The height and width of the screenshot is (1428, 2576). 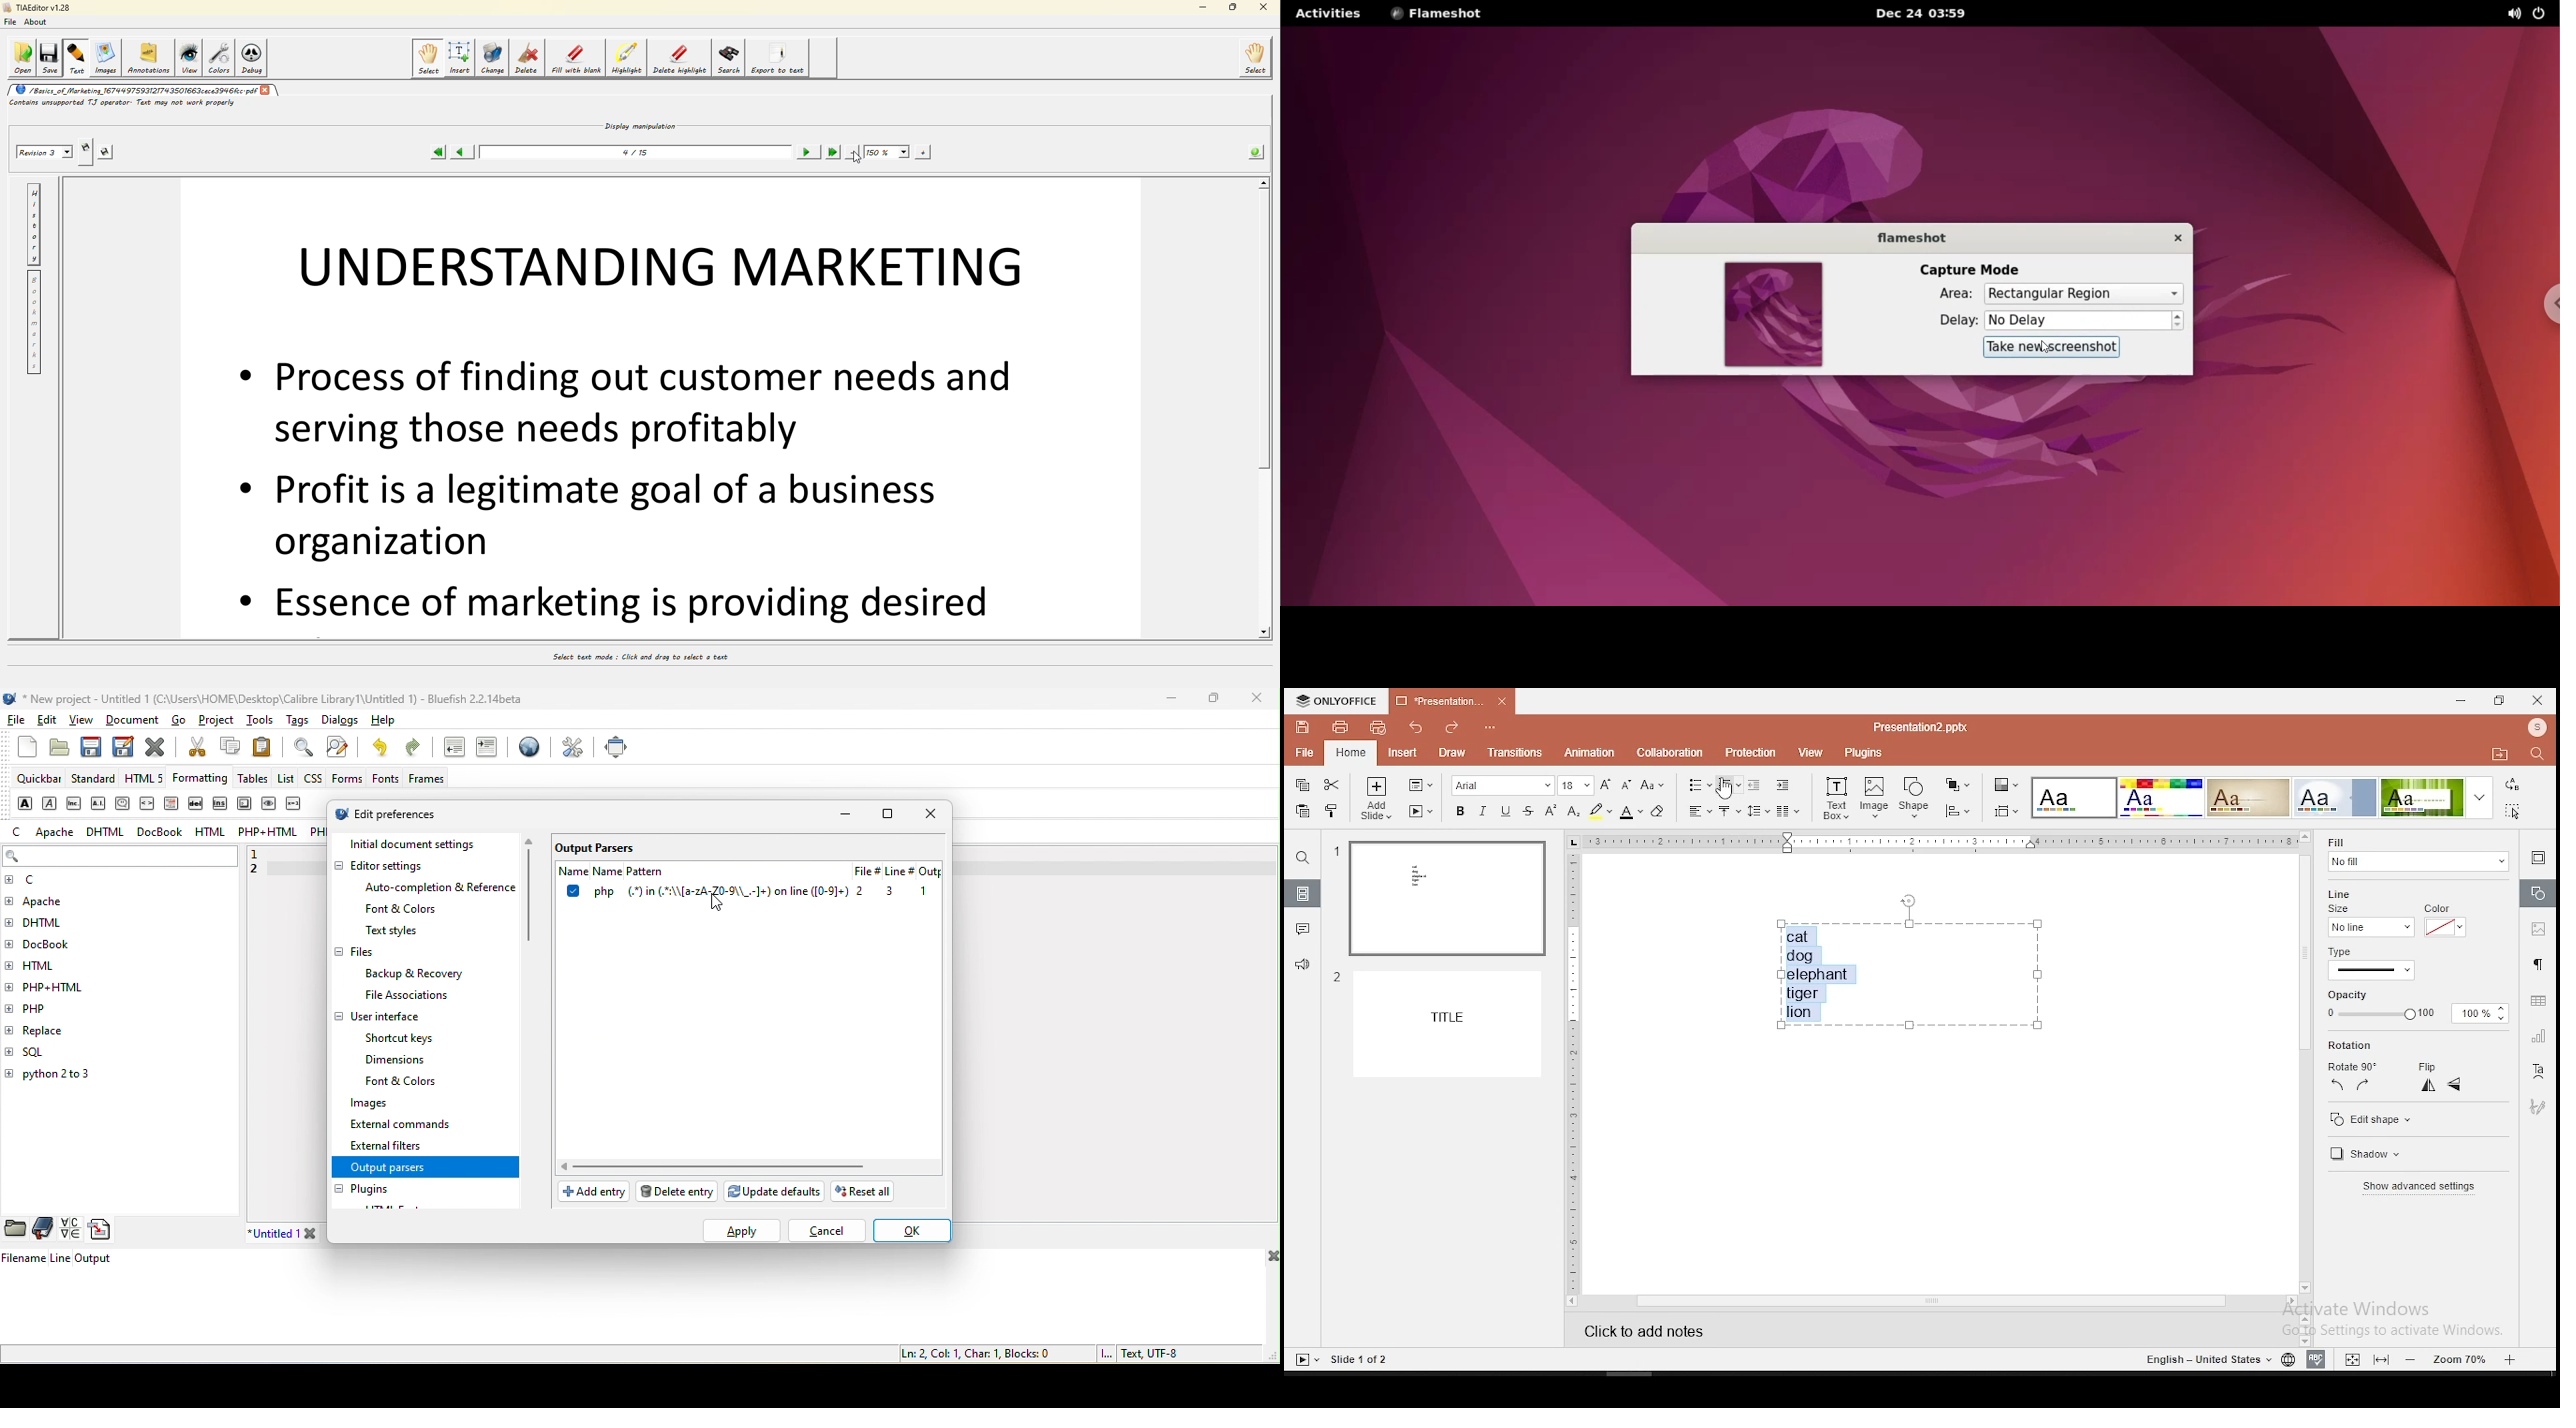 What do you see at coordinates (2514, 813) in the screenshot?
I see `select all` at bounding box center [2514, 813].